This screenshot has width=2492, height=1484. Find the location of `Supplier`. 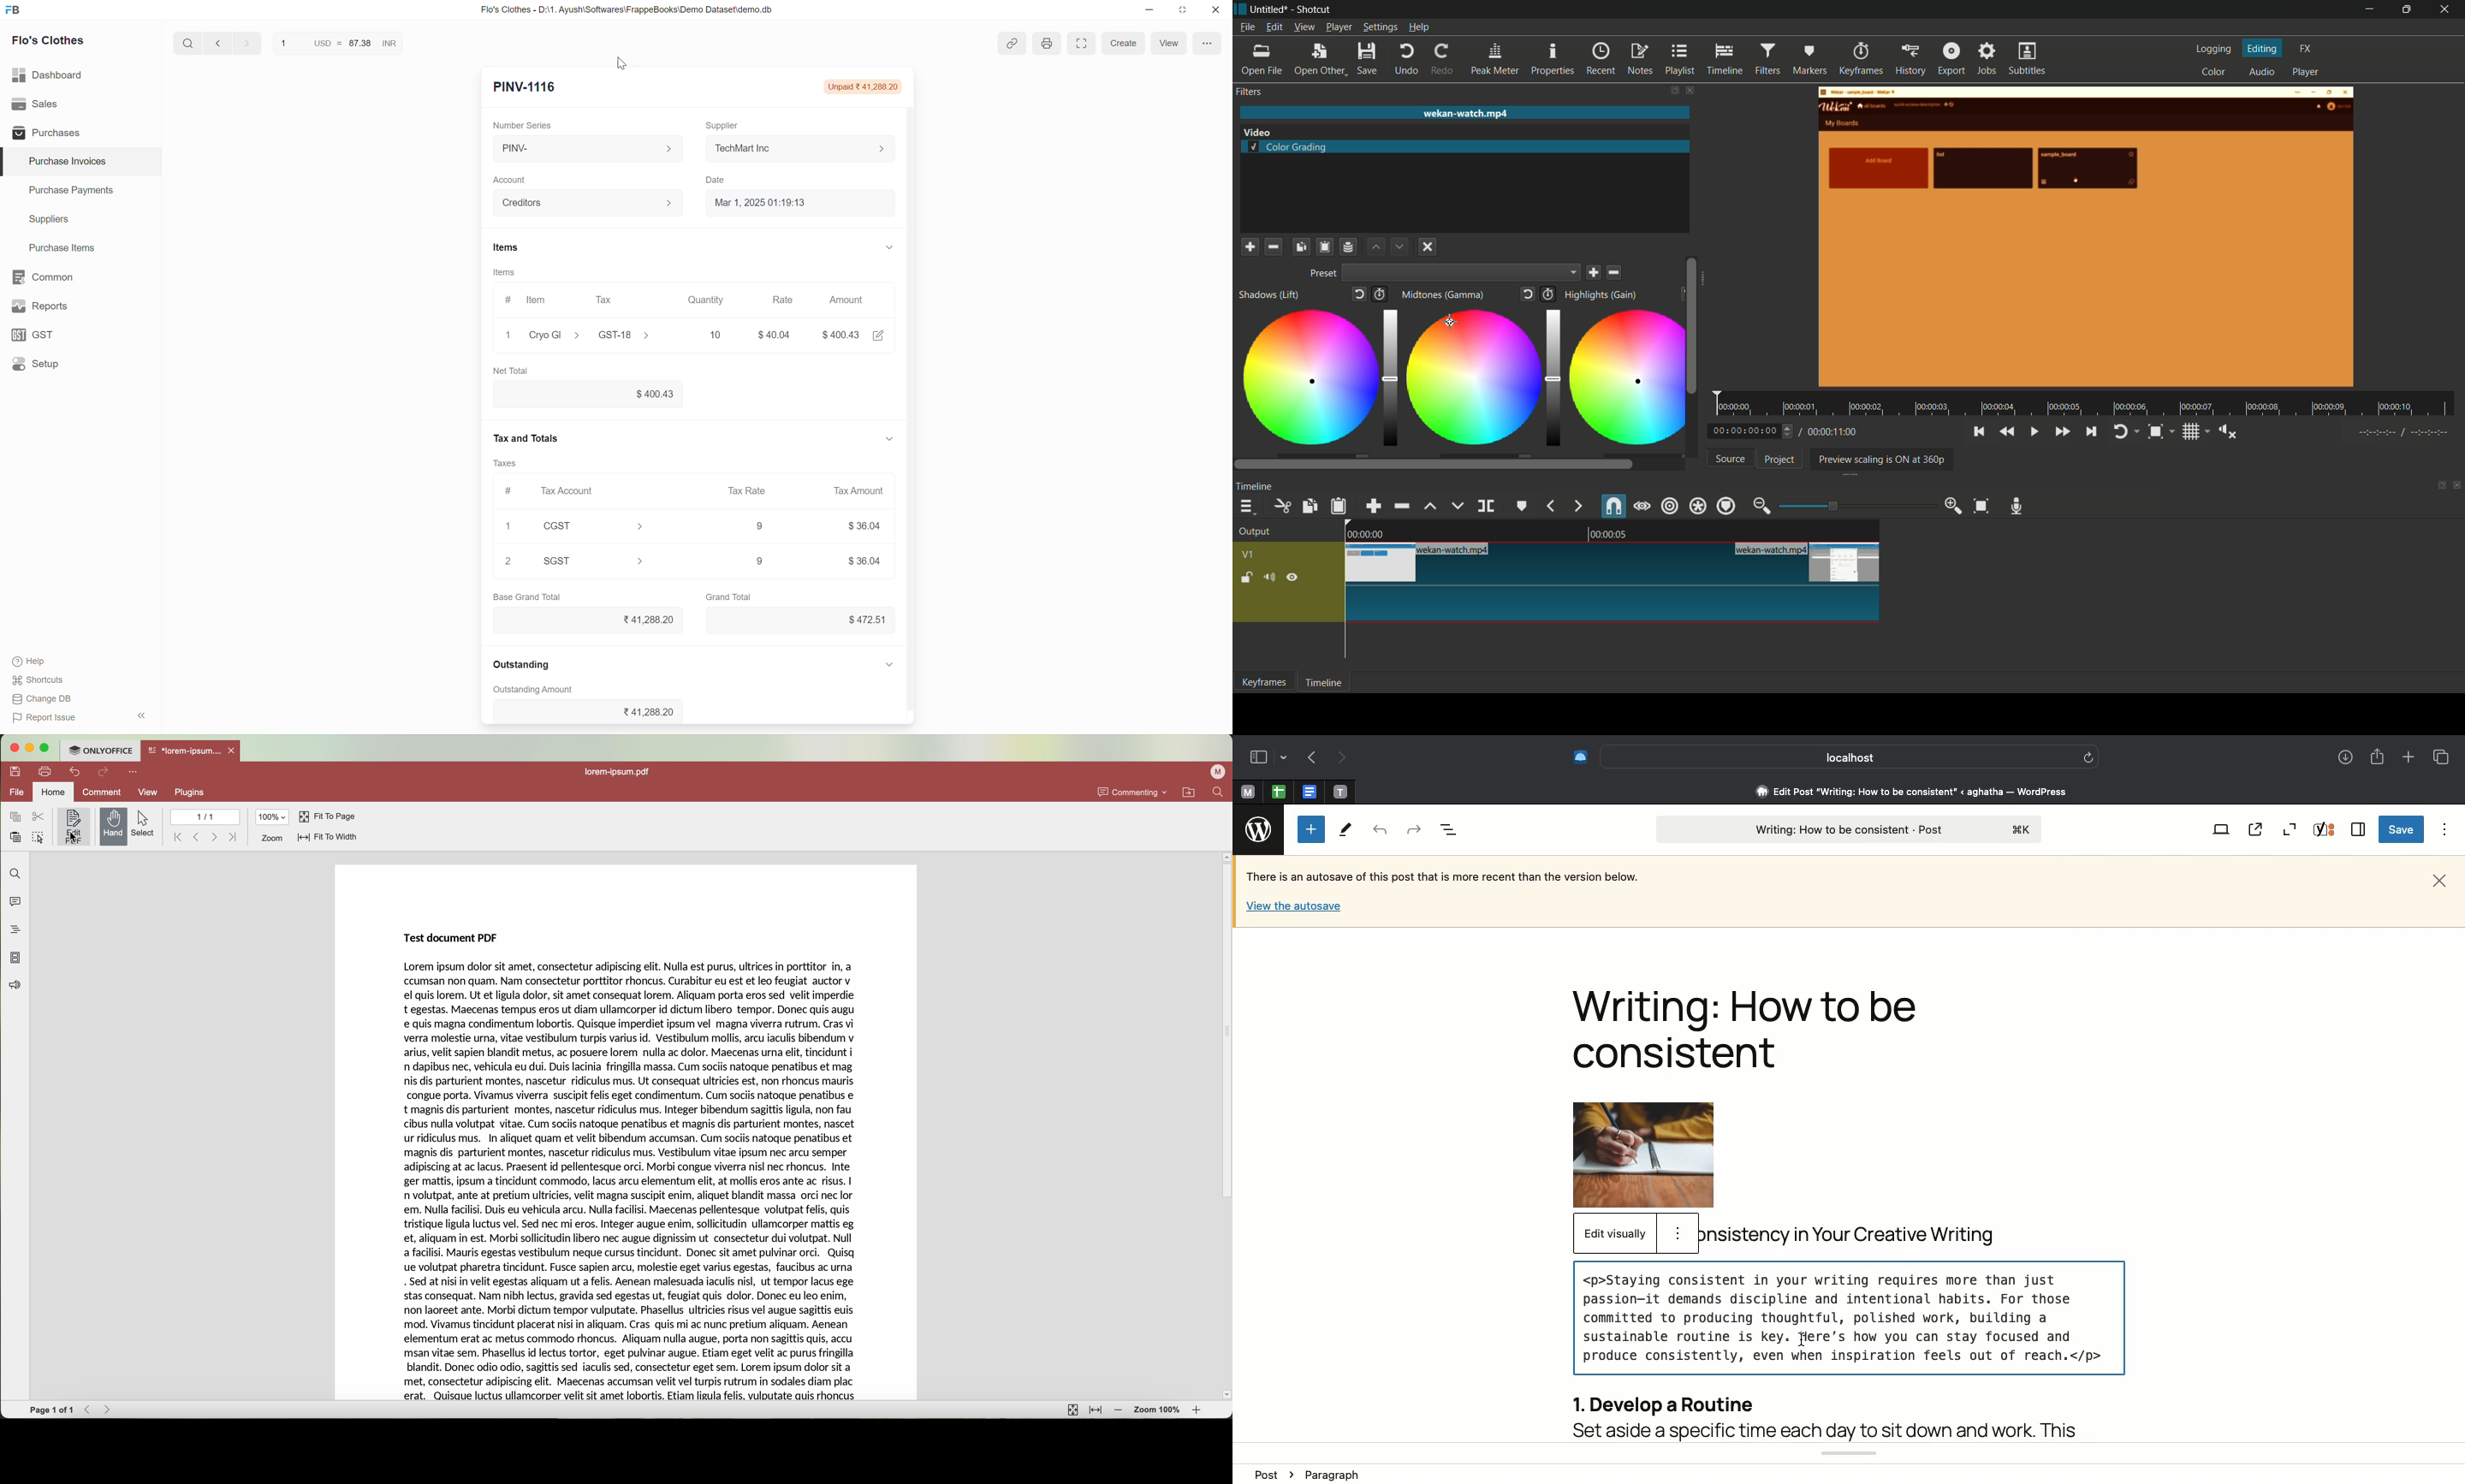

Supplier is located at coordinates (727, 121).